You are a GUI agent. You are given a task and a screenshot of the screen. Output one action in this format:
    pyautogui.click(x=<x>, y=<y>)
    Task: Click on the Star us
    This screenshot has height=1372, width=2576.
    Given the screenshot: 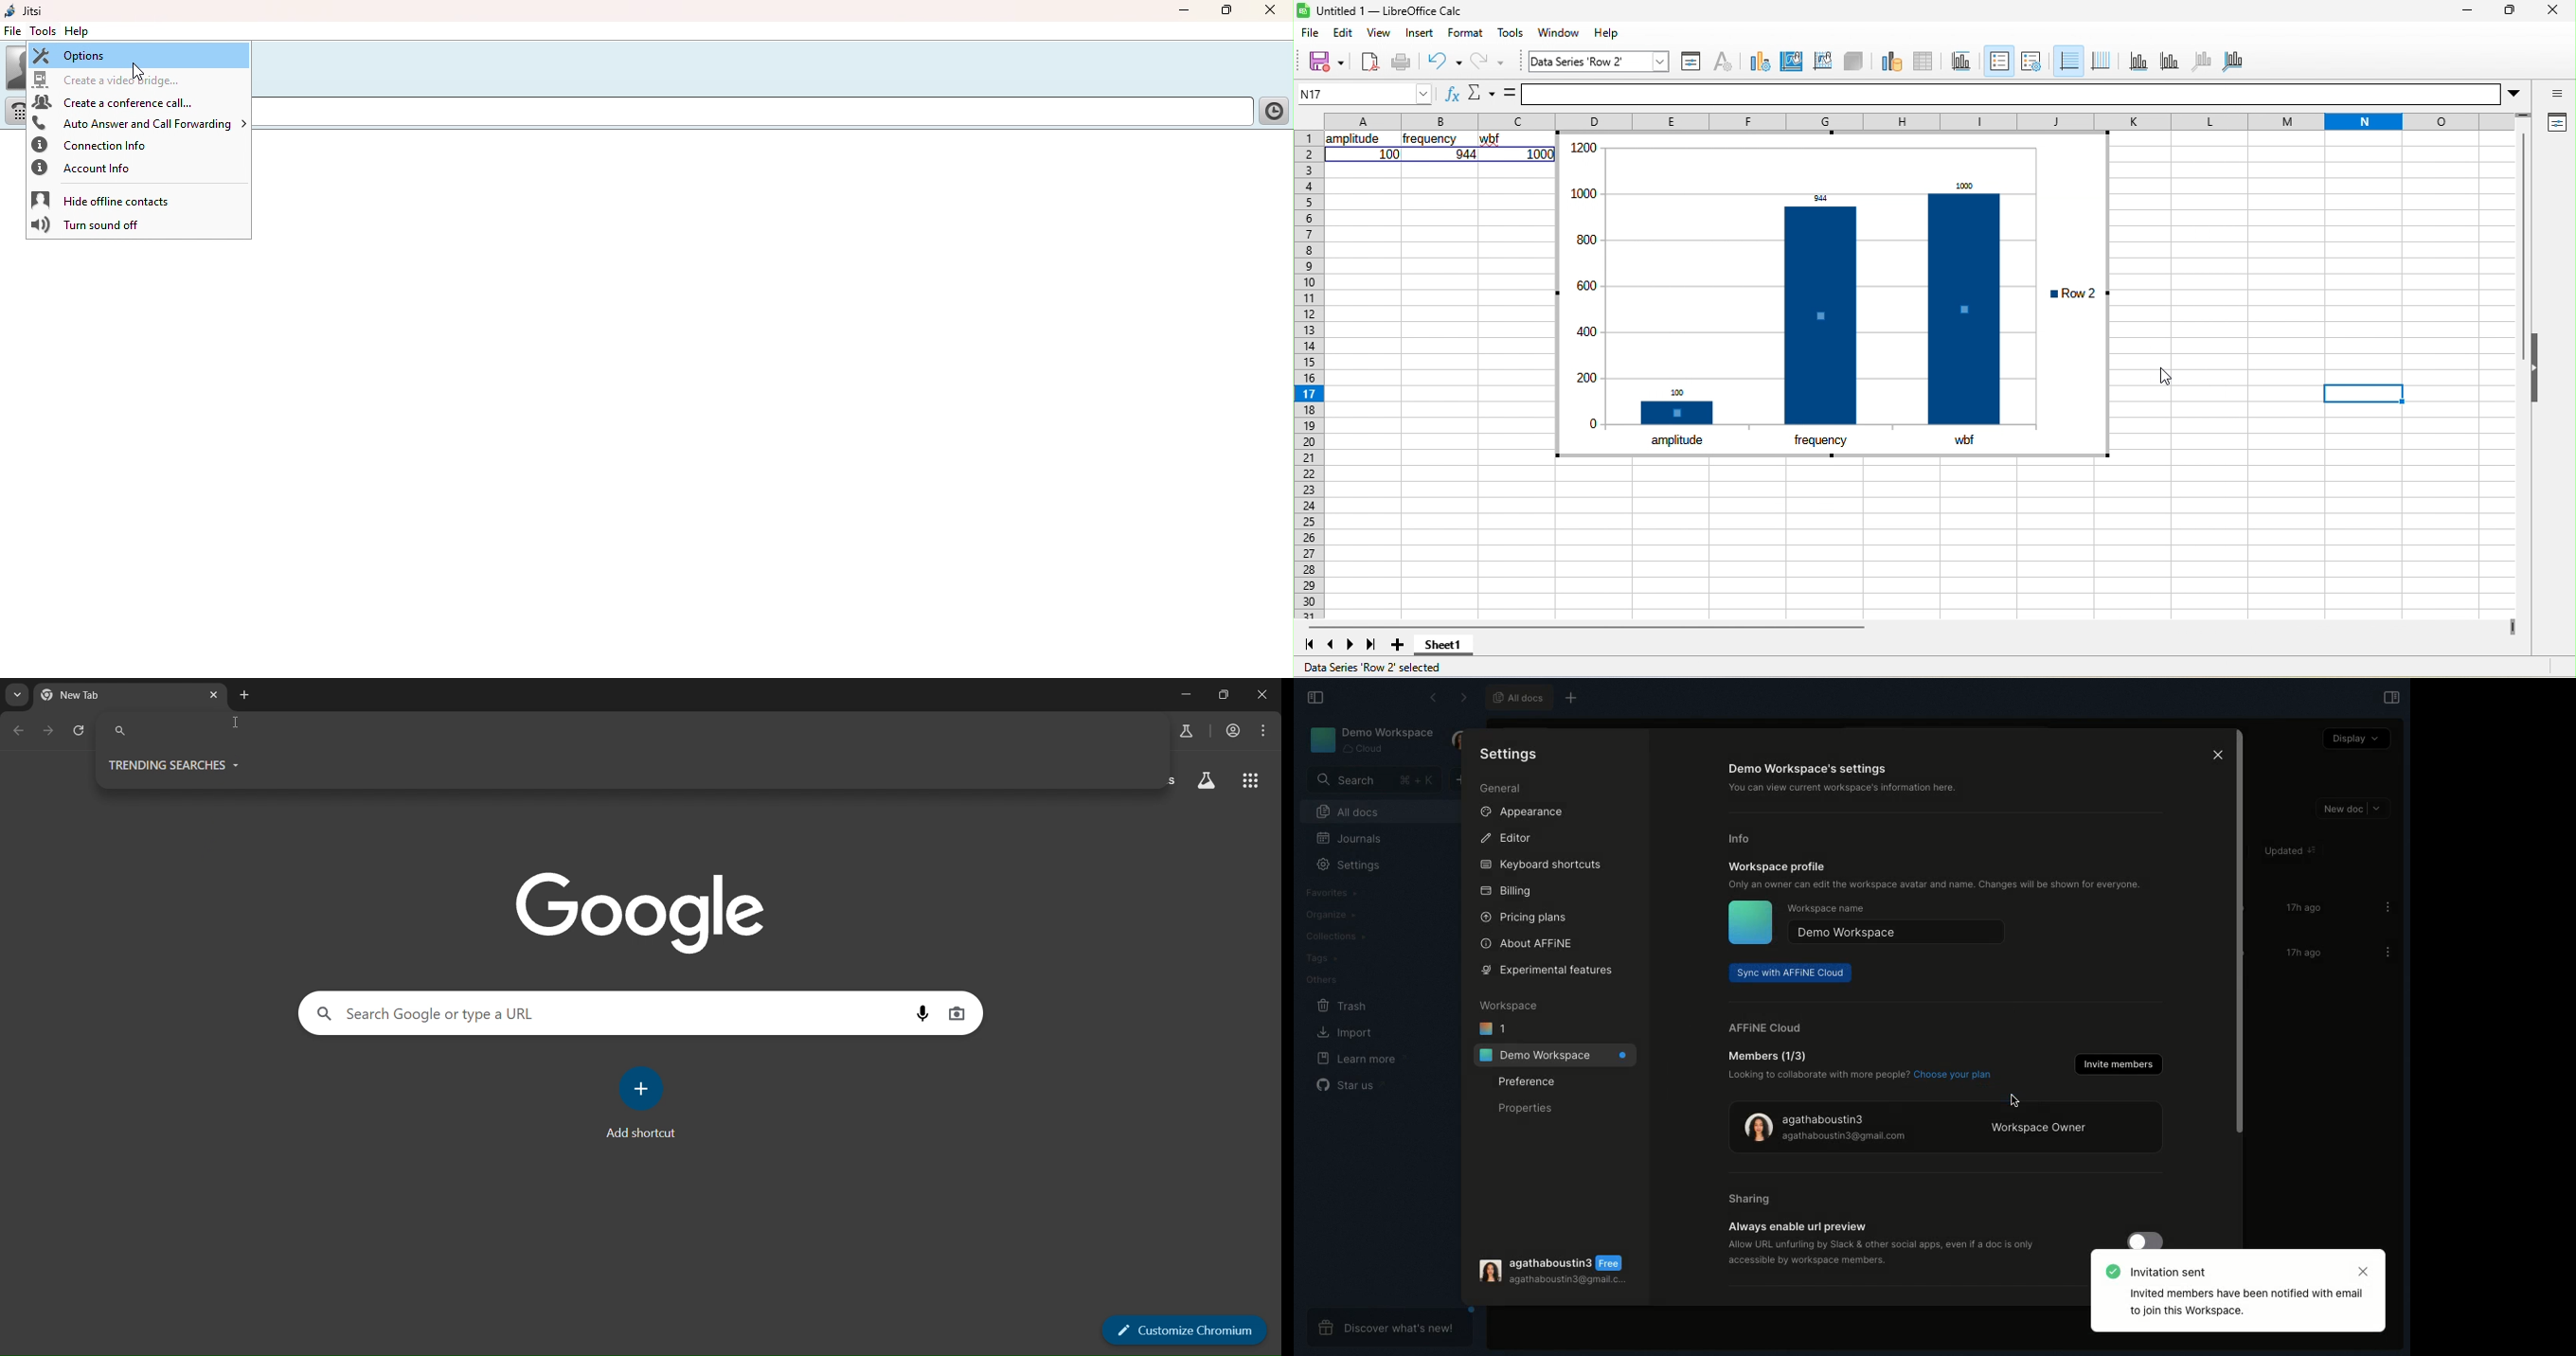 What is the action you would take?
    pyautogui.click(x=1351, y=1084)
    